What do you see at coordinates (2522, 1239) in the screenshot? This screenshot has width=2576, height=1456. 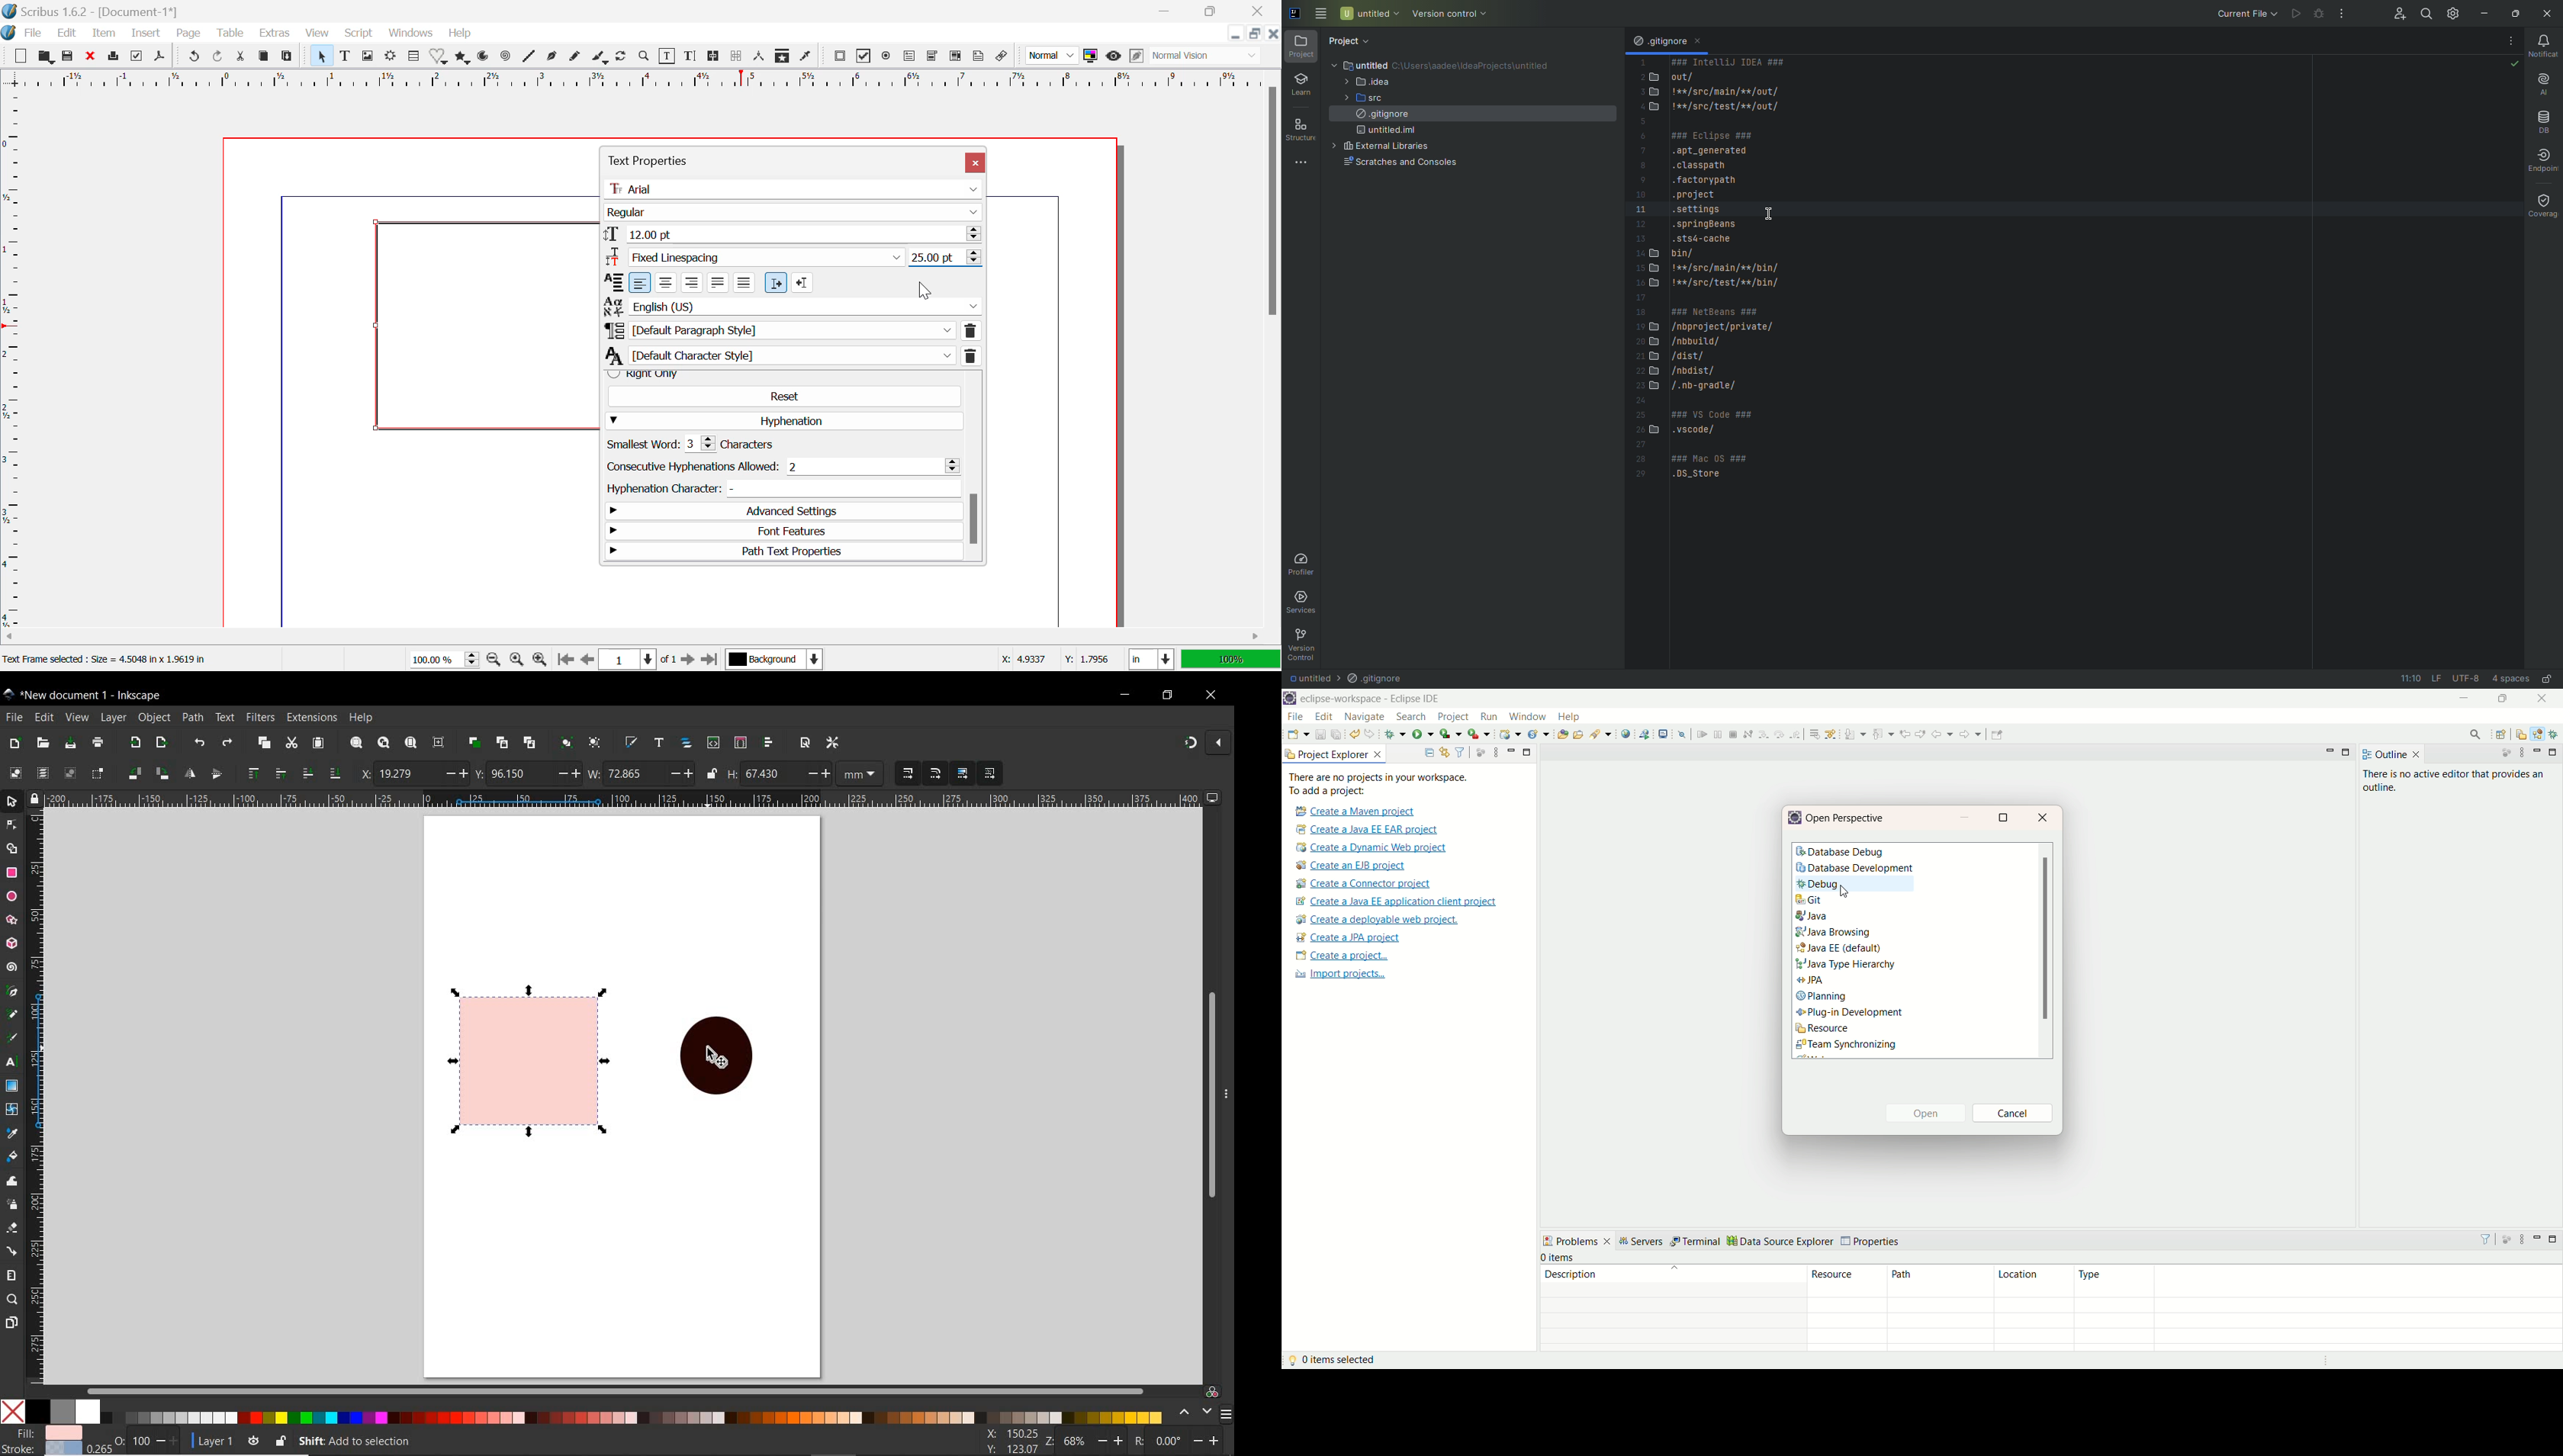 I see `view menu` at bounding box center [2522, 1239].